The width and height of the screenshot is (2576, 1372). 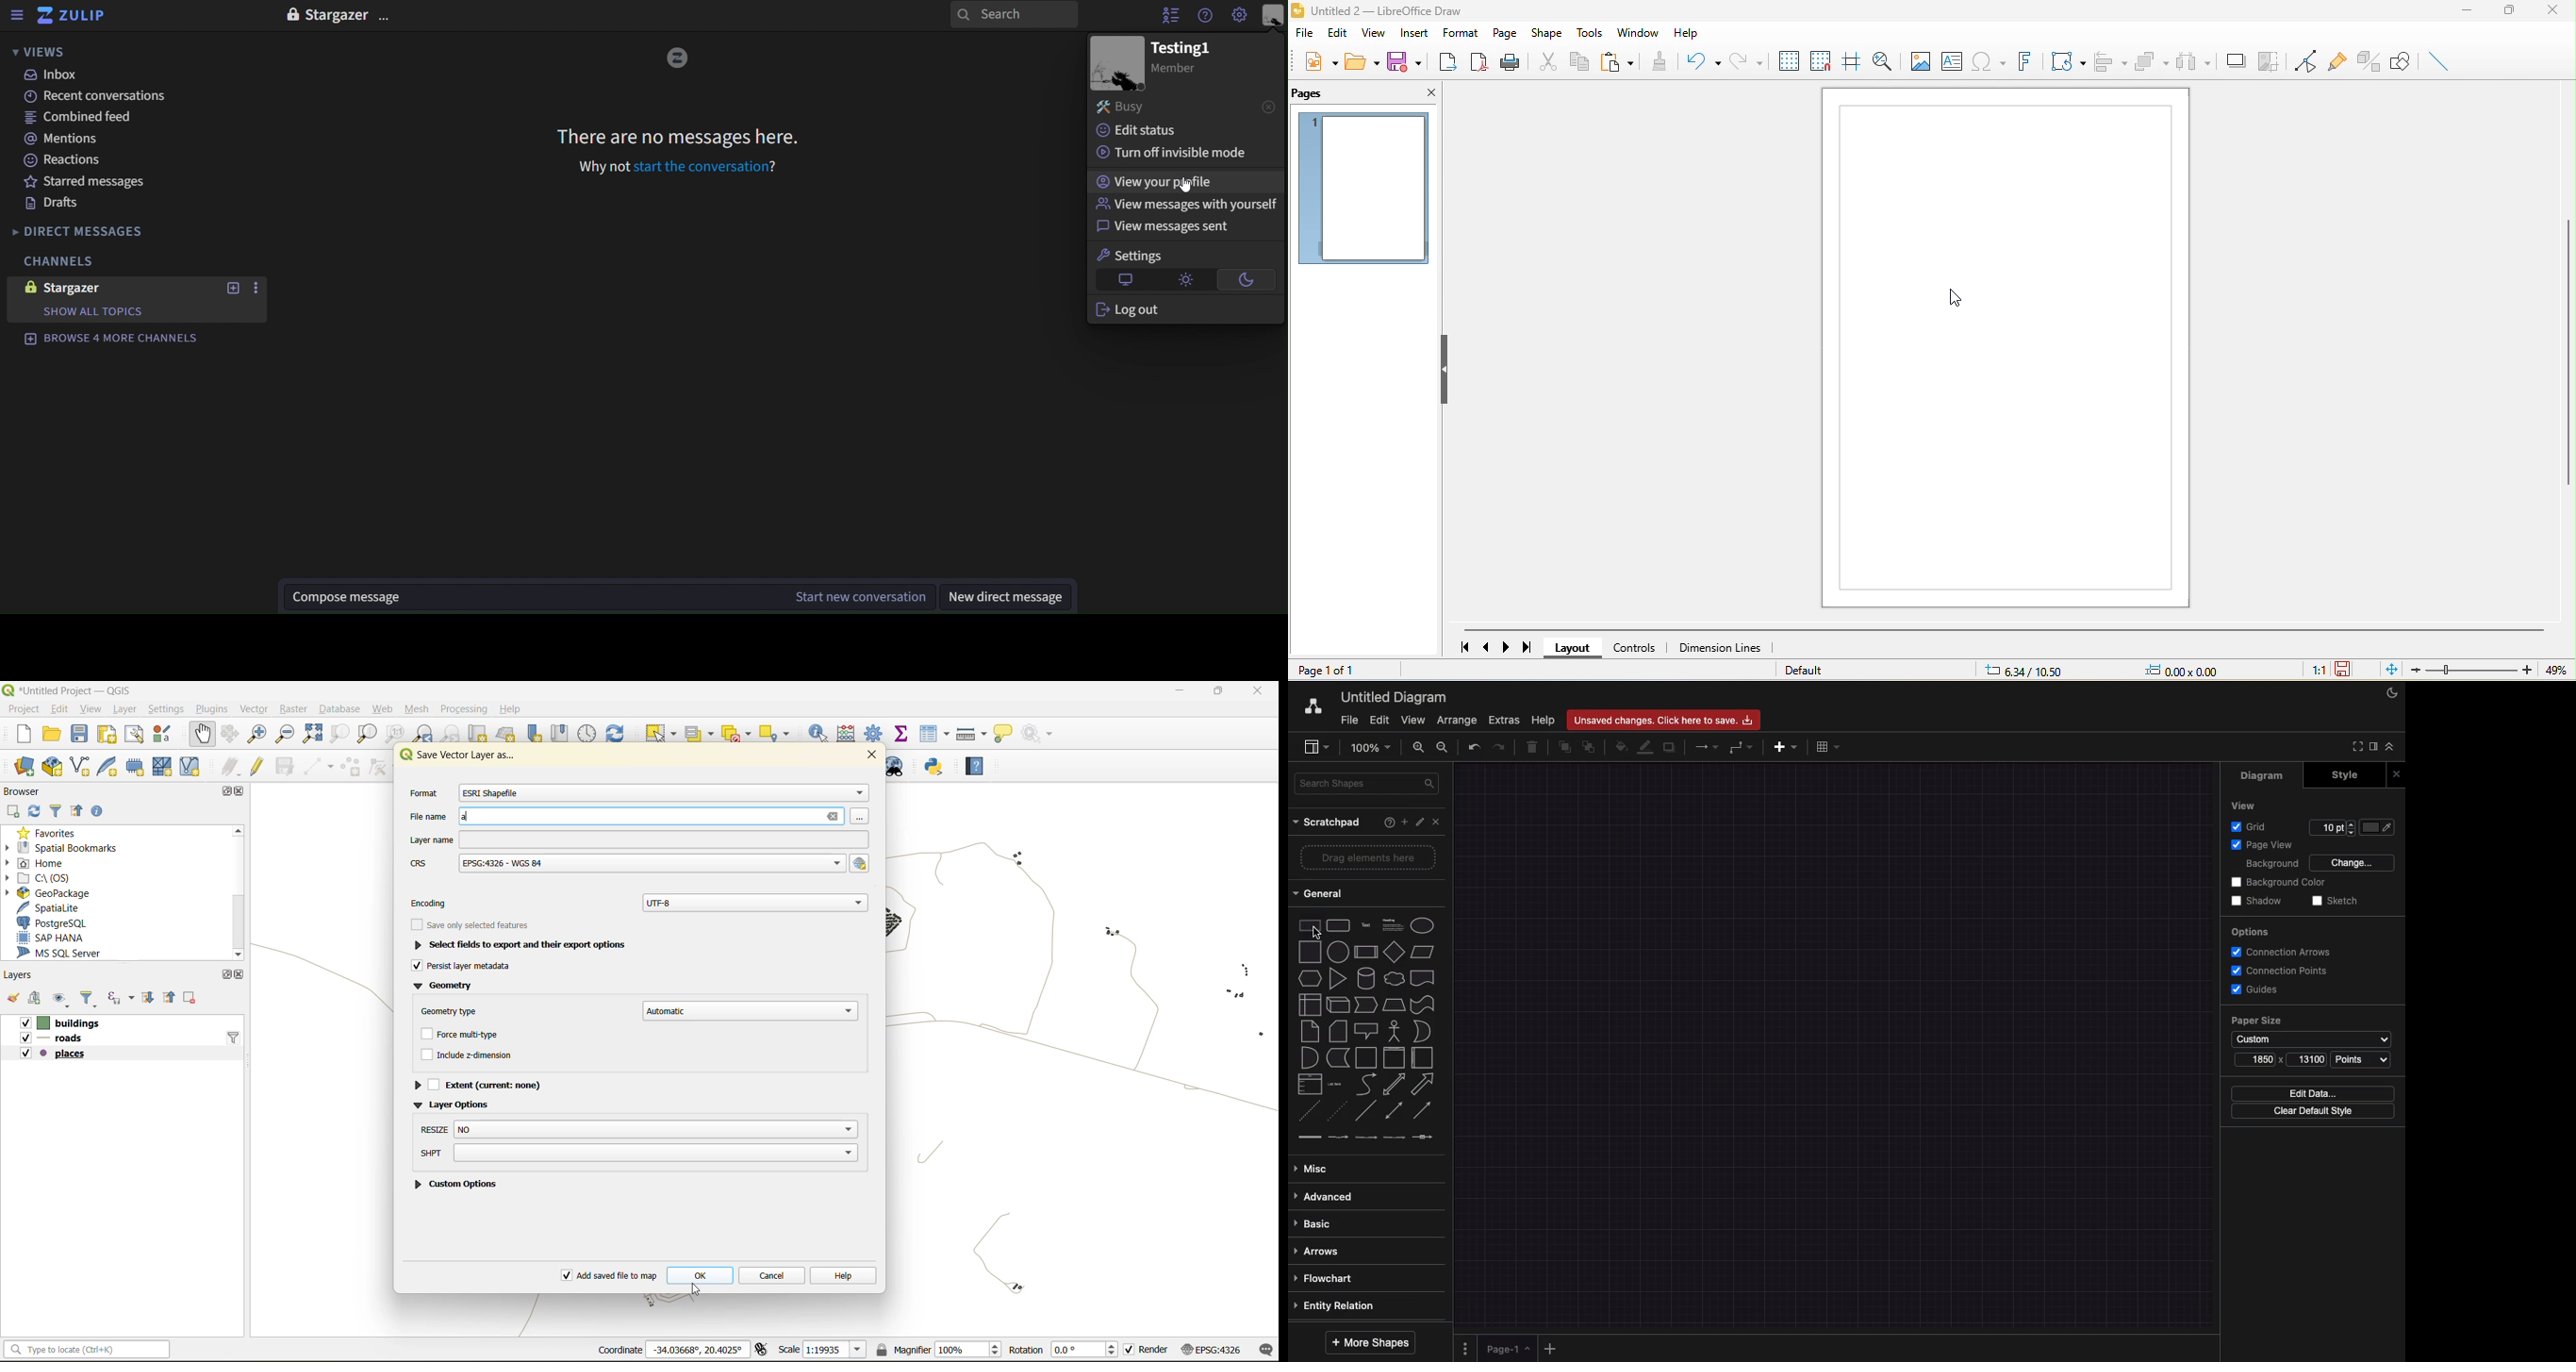 I want to click on vertex tools, so click(x=384, y=766).